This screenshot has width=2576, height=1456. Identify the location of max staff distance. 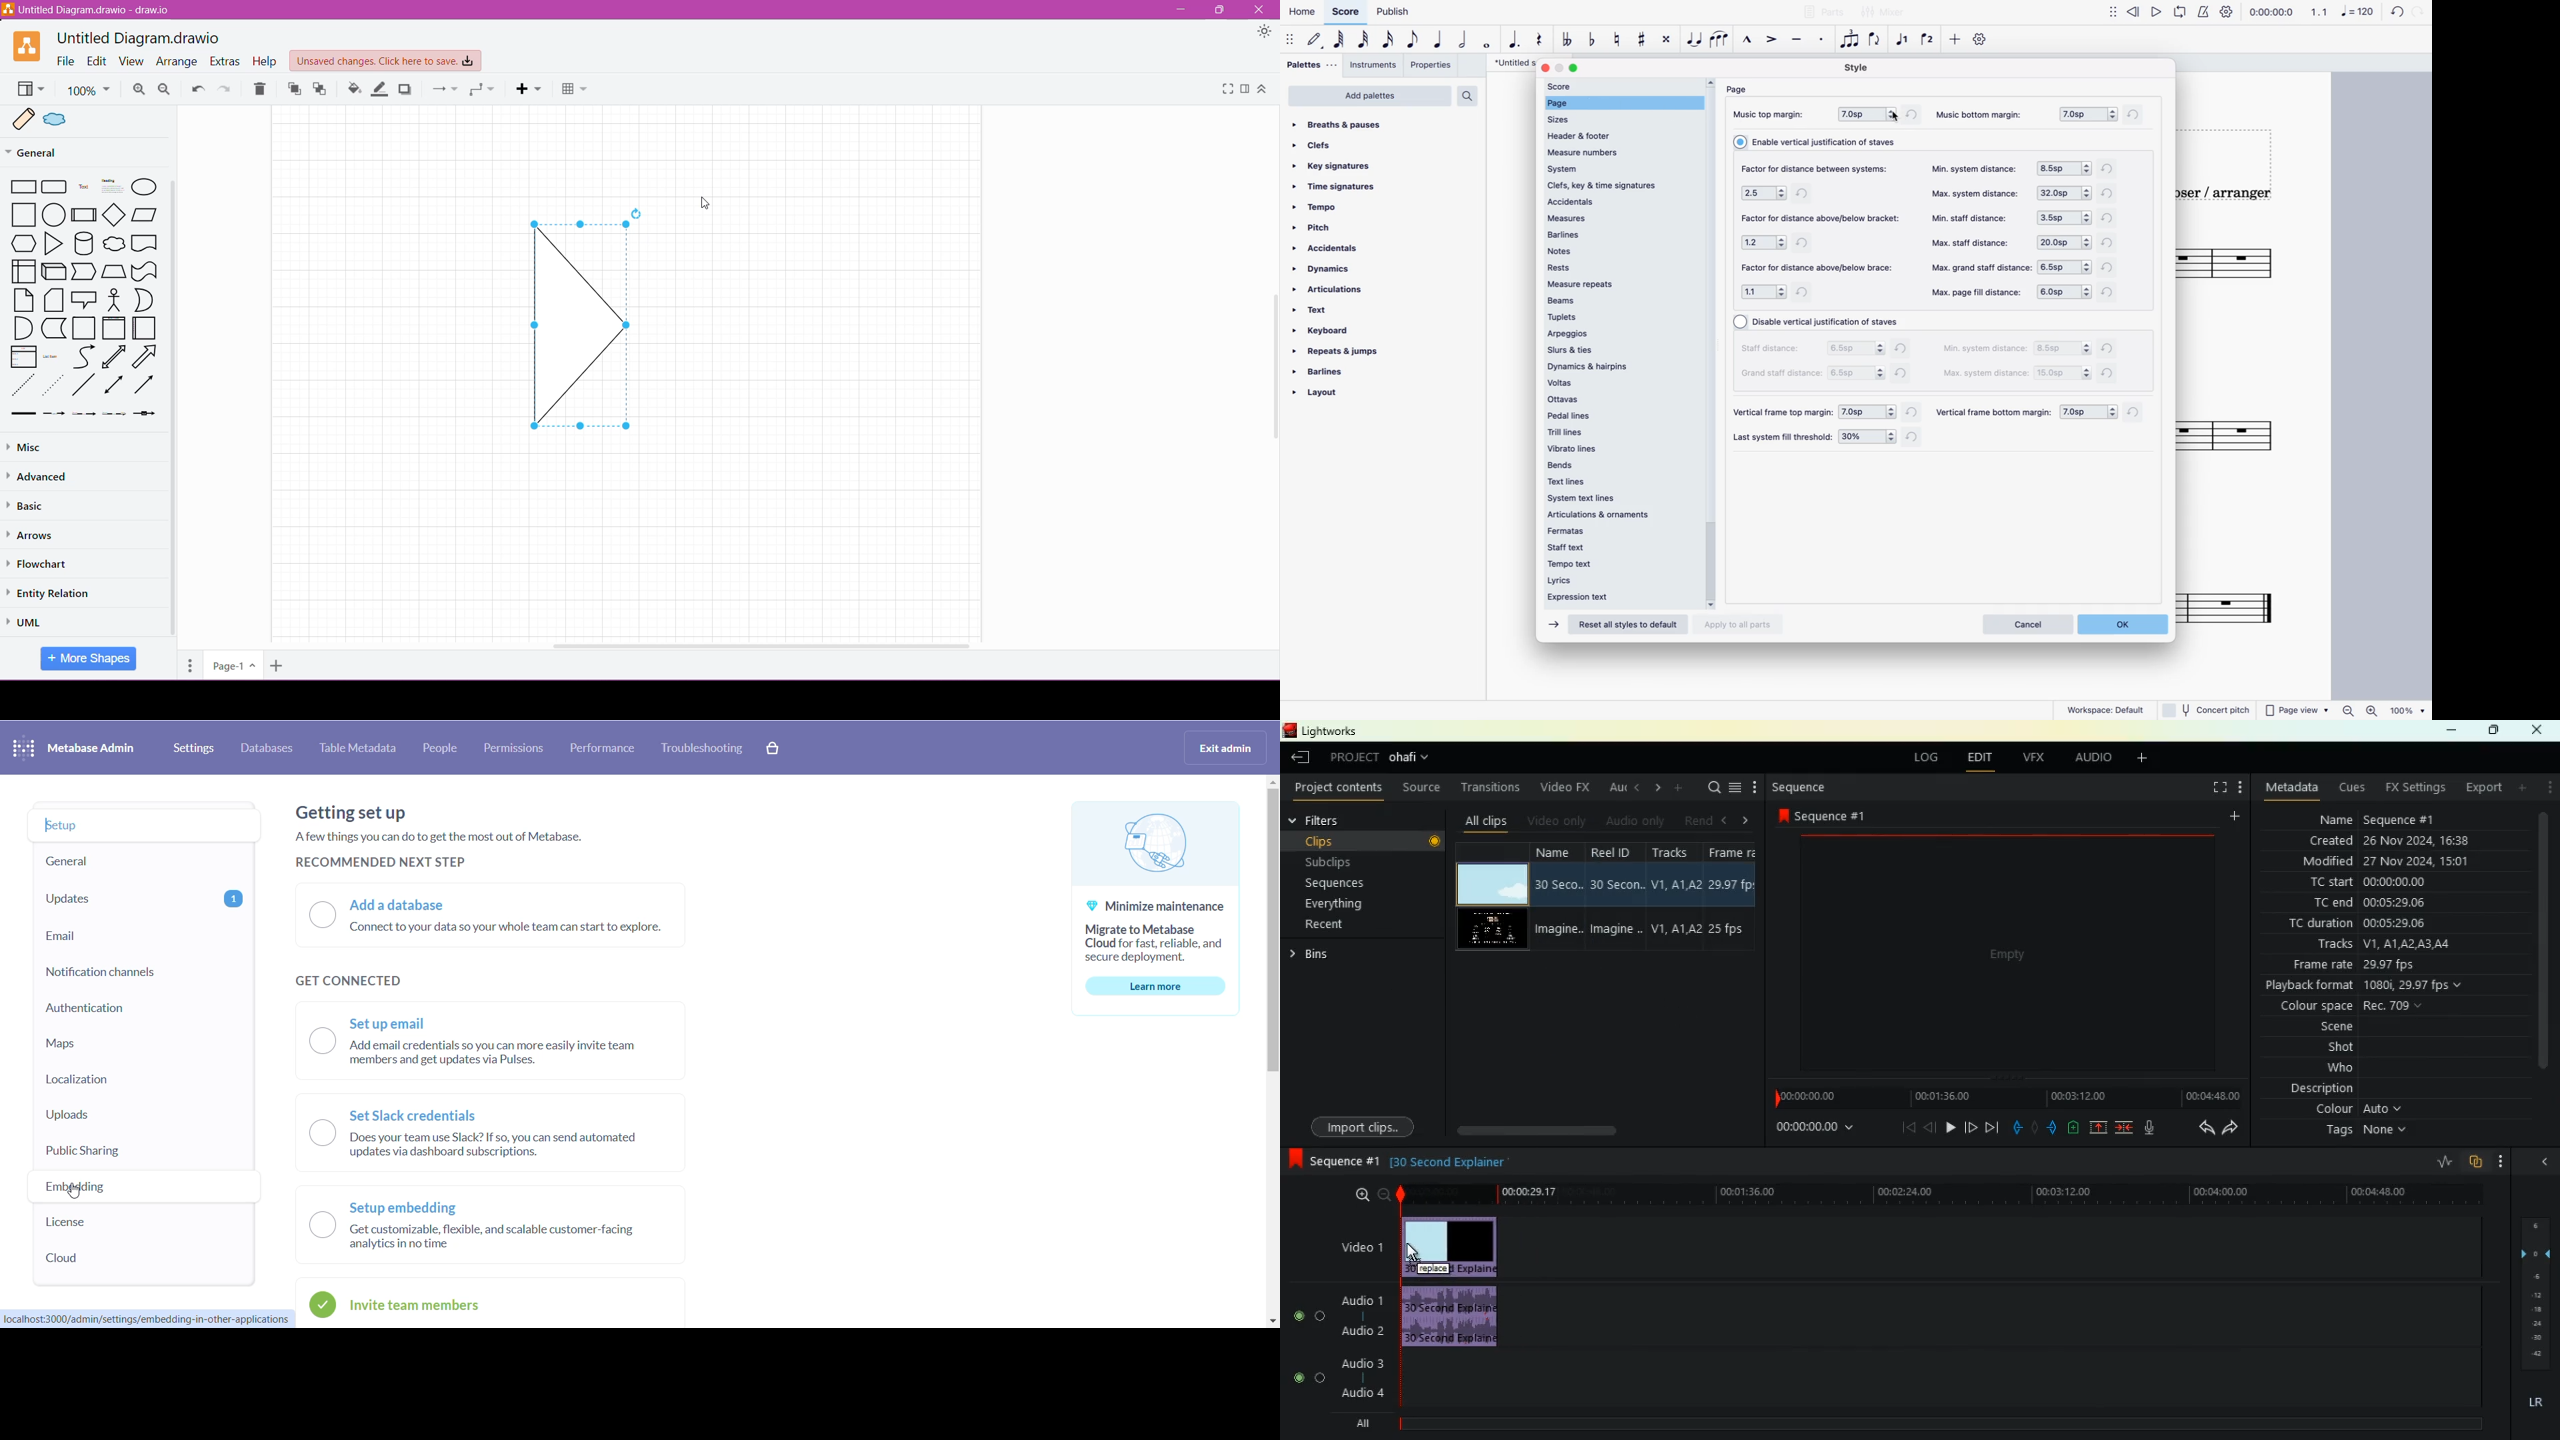
(1968, 242).